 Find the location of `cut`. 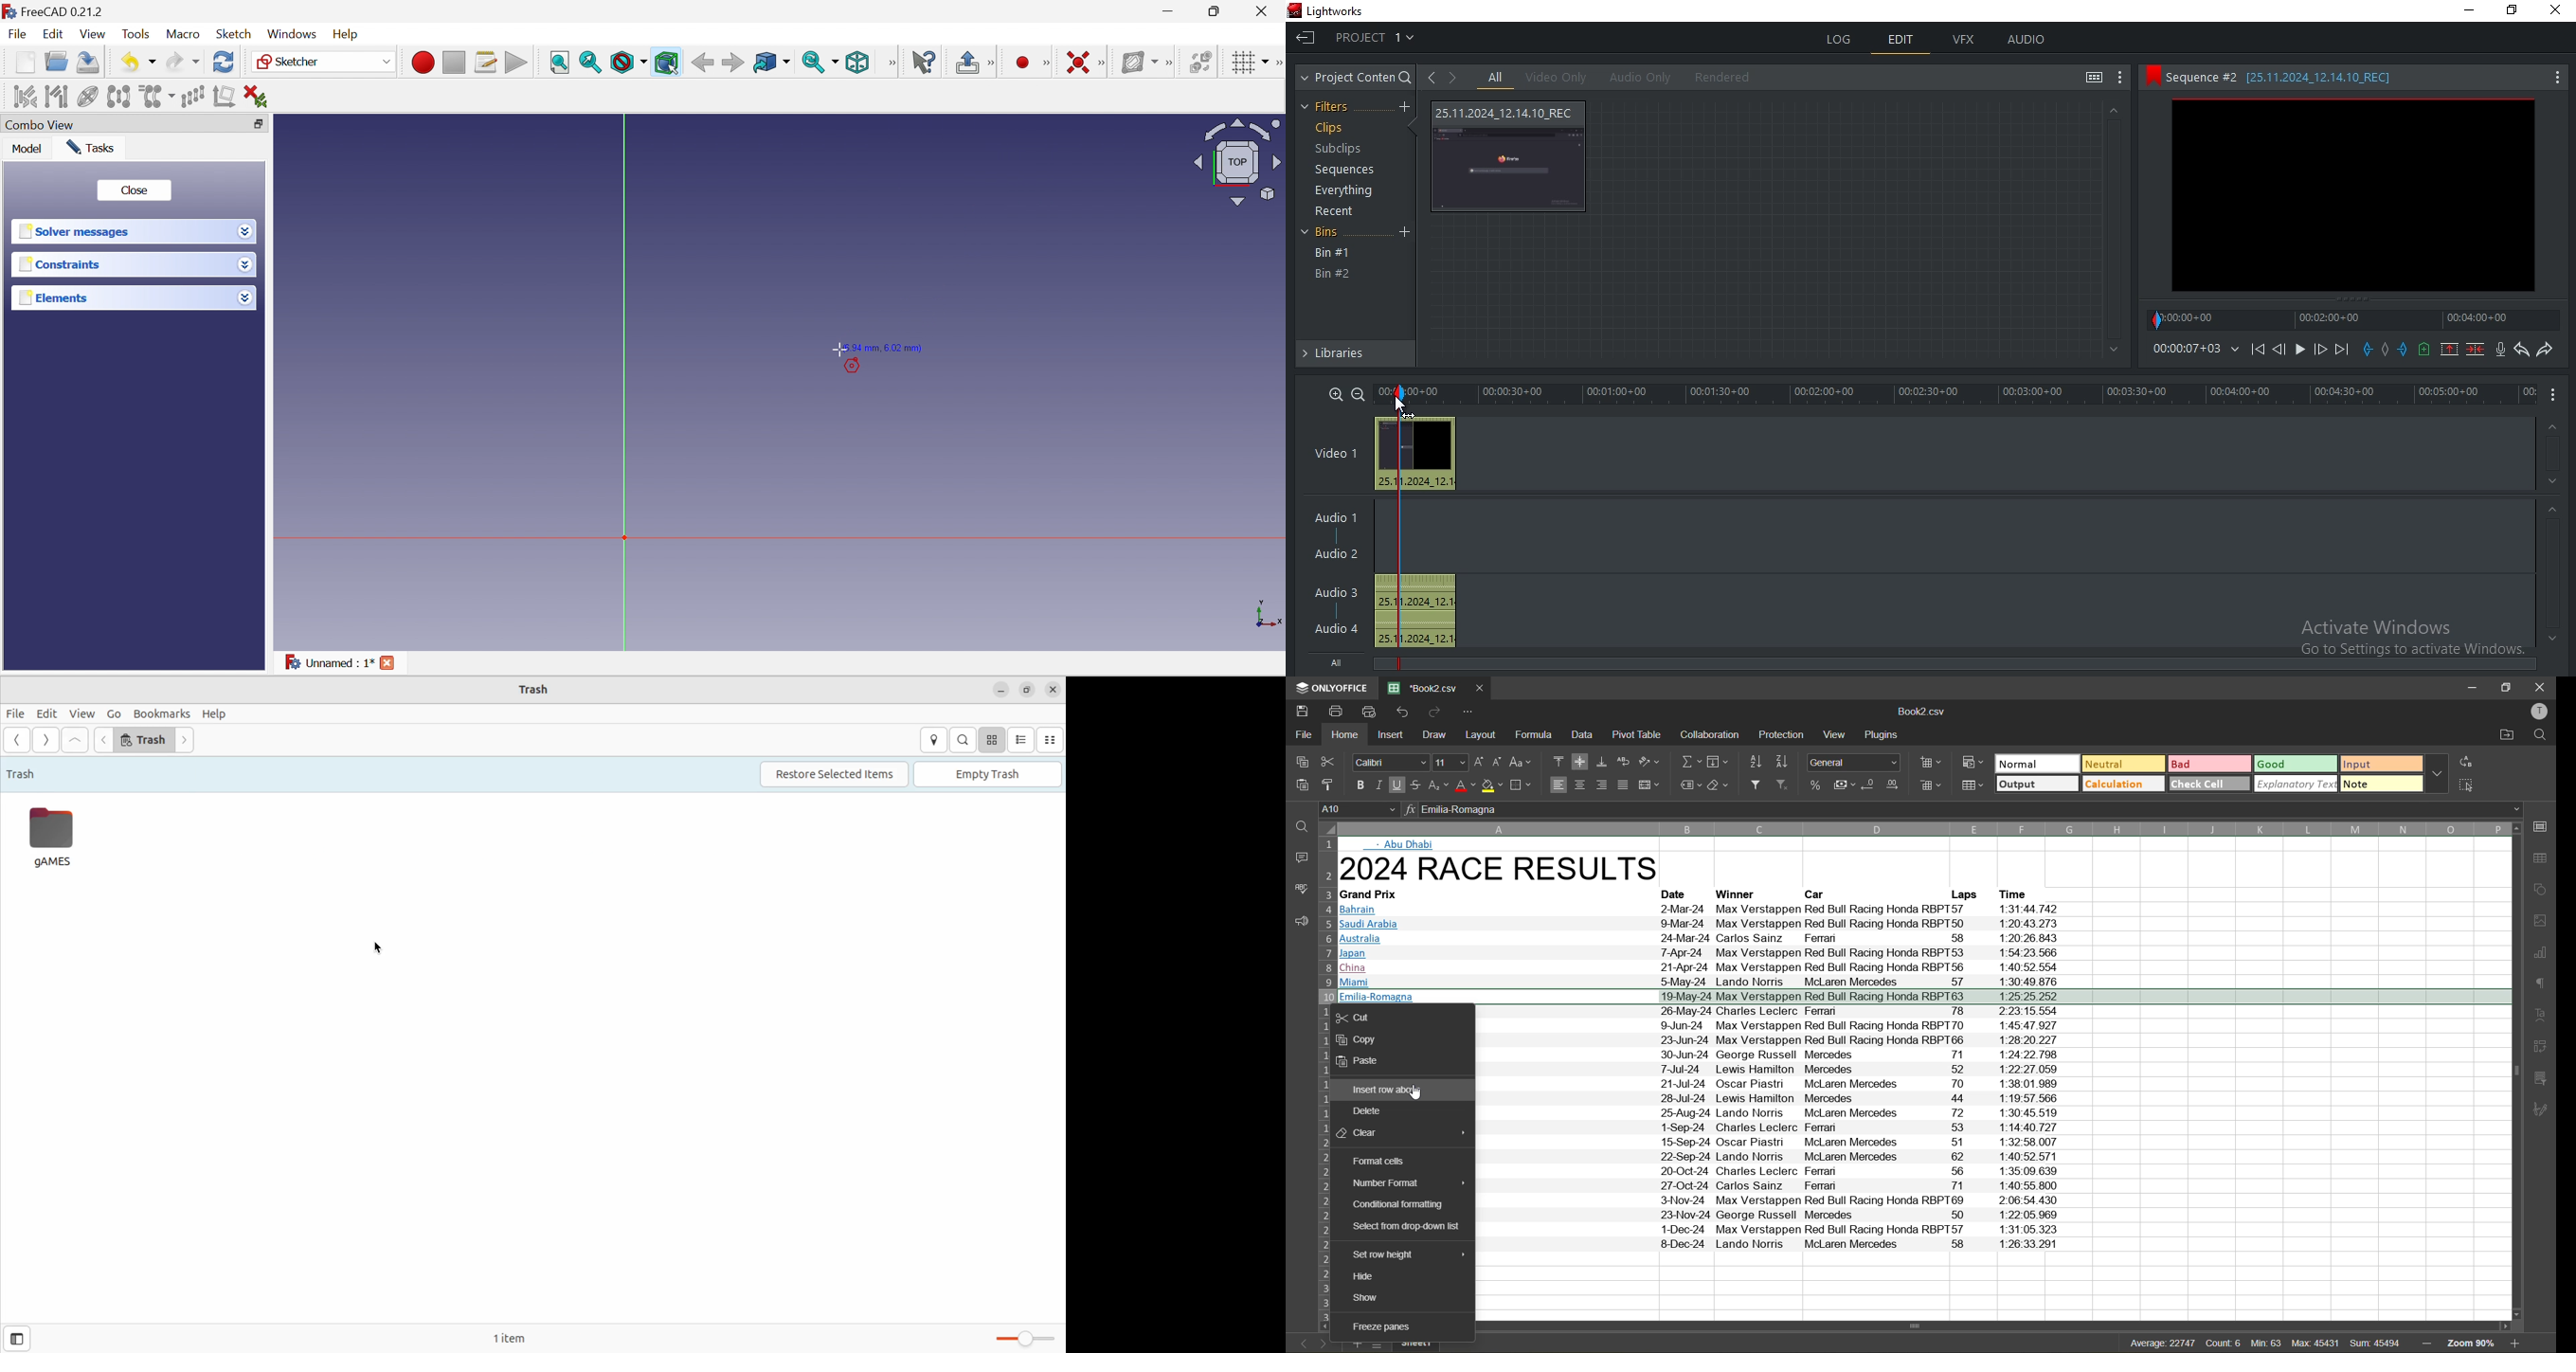

cut is located at coordinates (1331, 761).